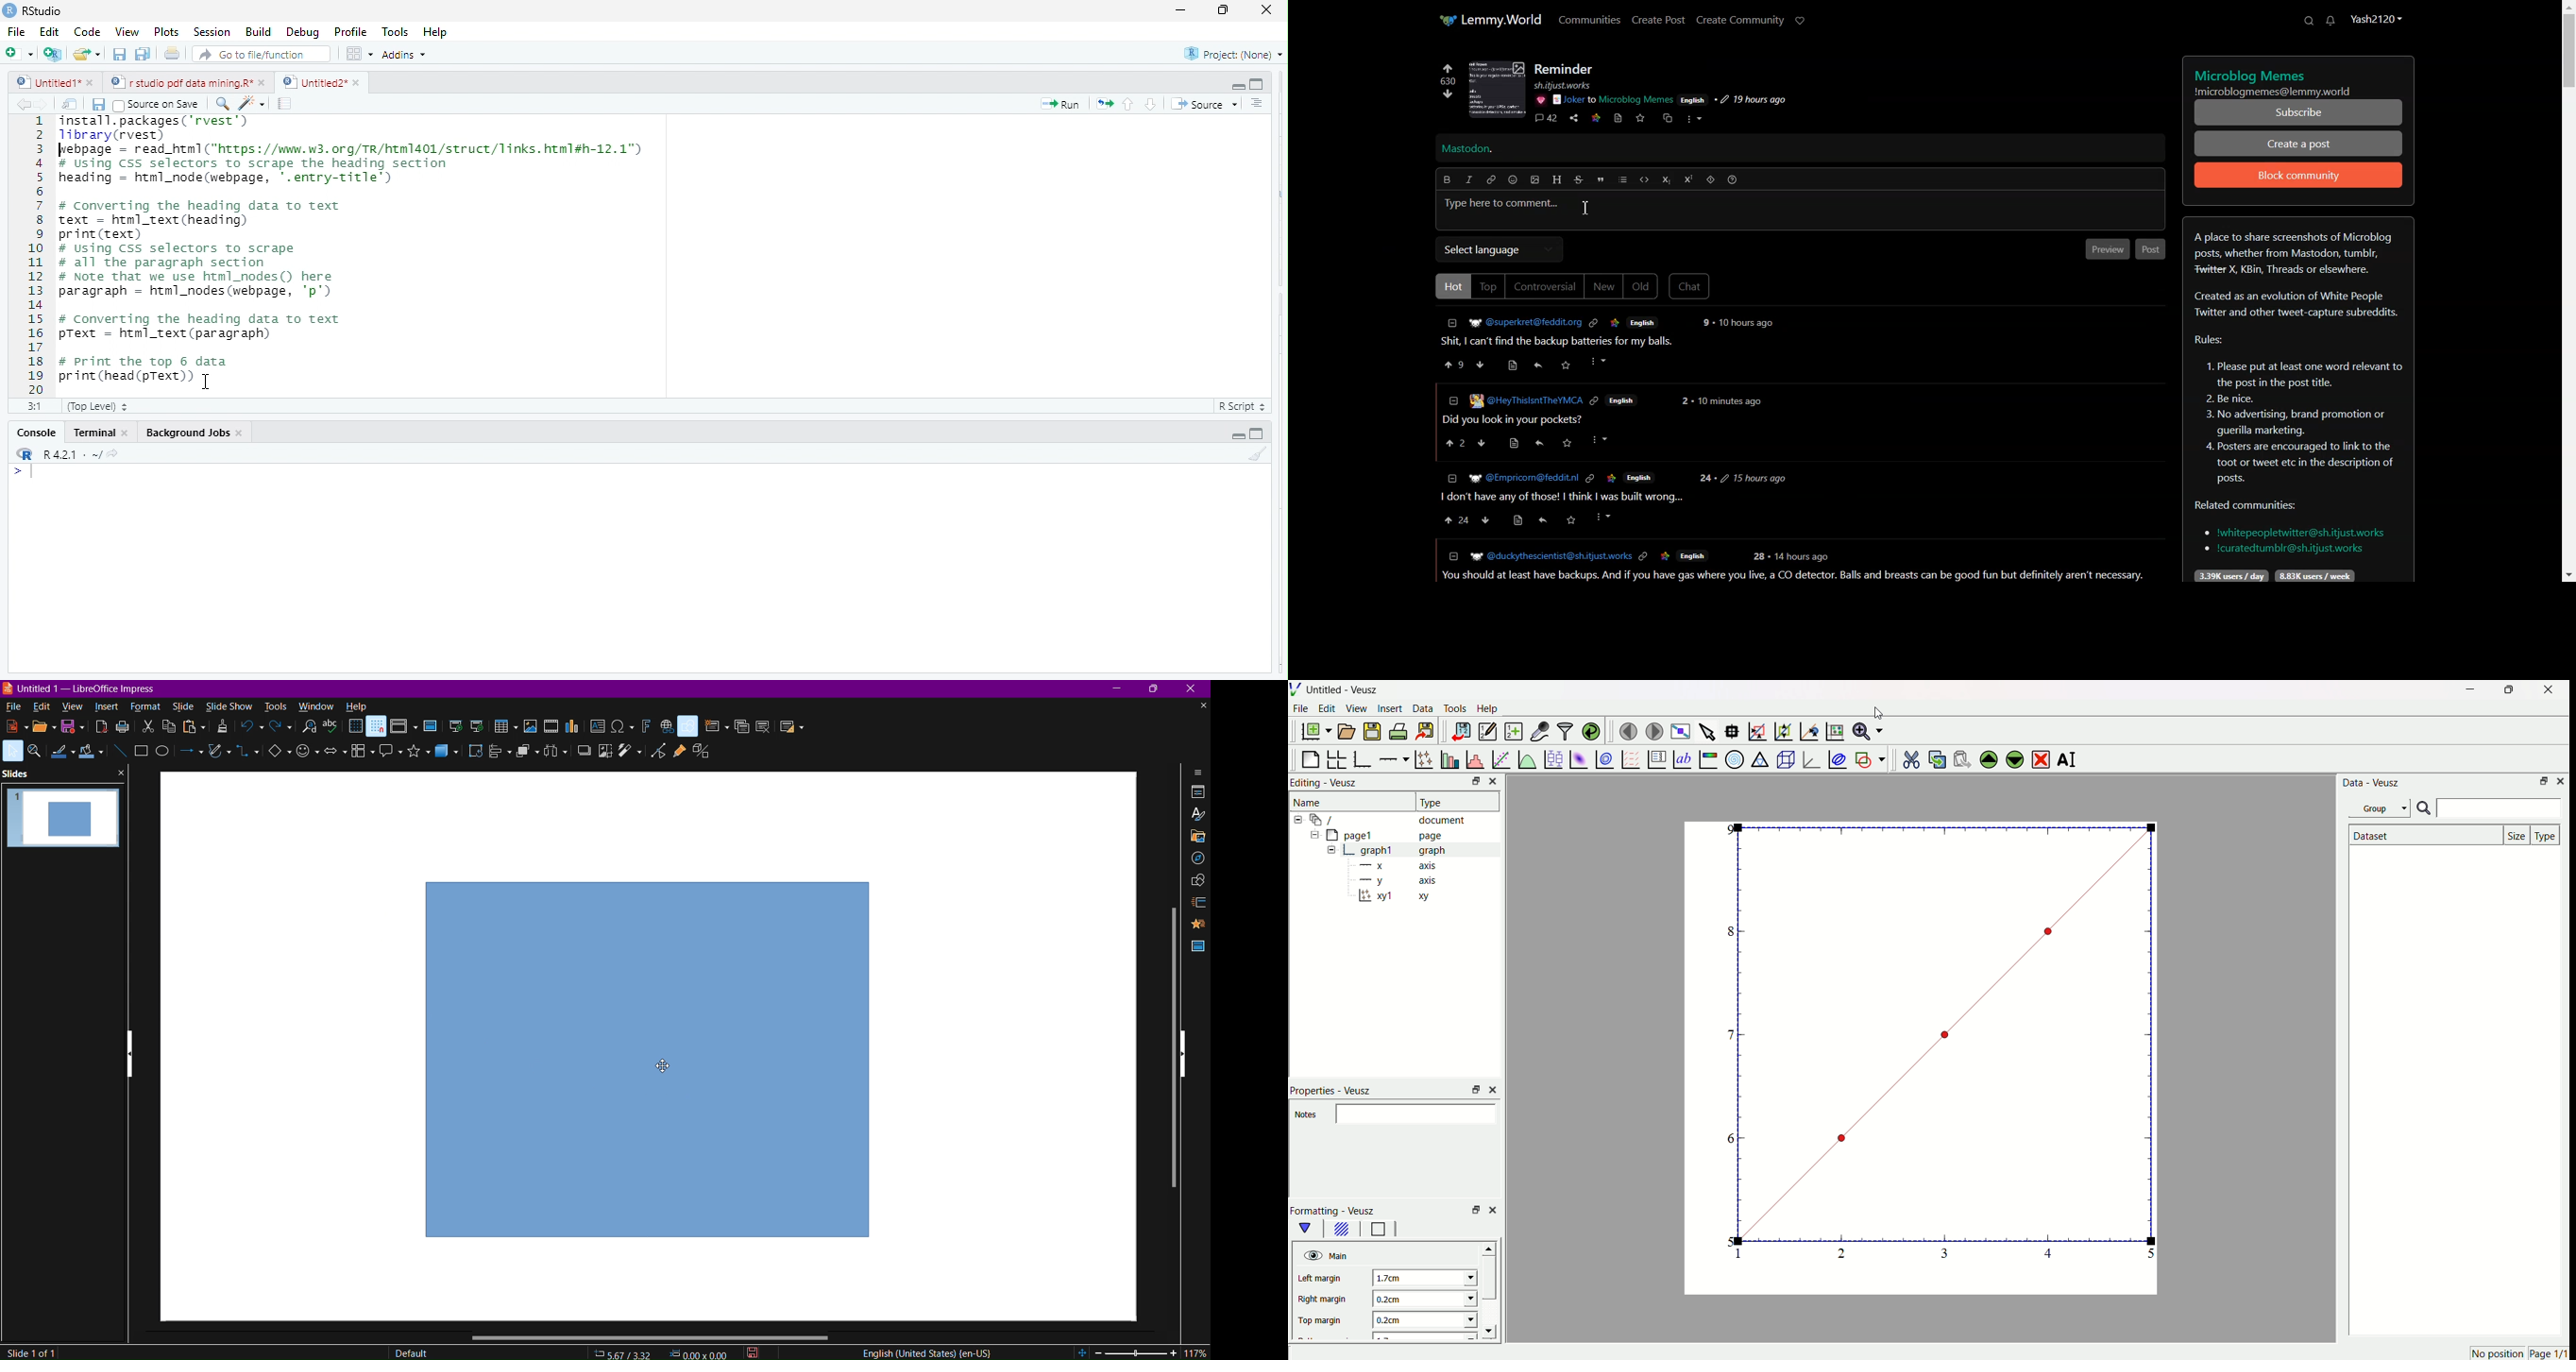 This screenshot has height=1372, width=2576. I want to click on  R421: ~/, so click(85, 454).